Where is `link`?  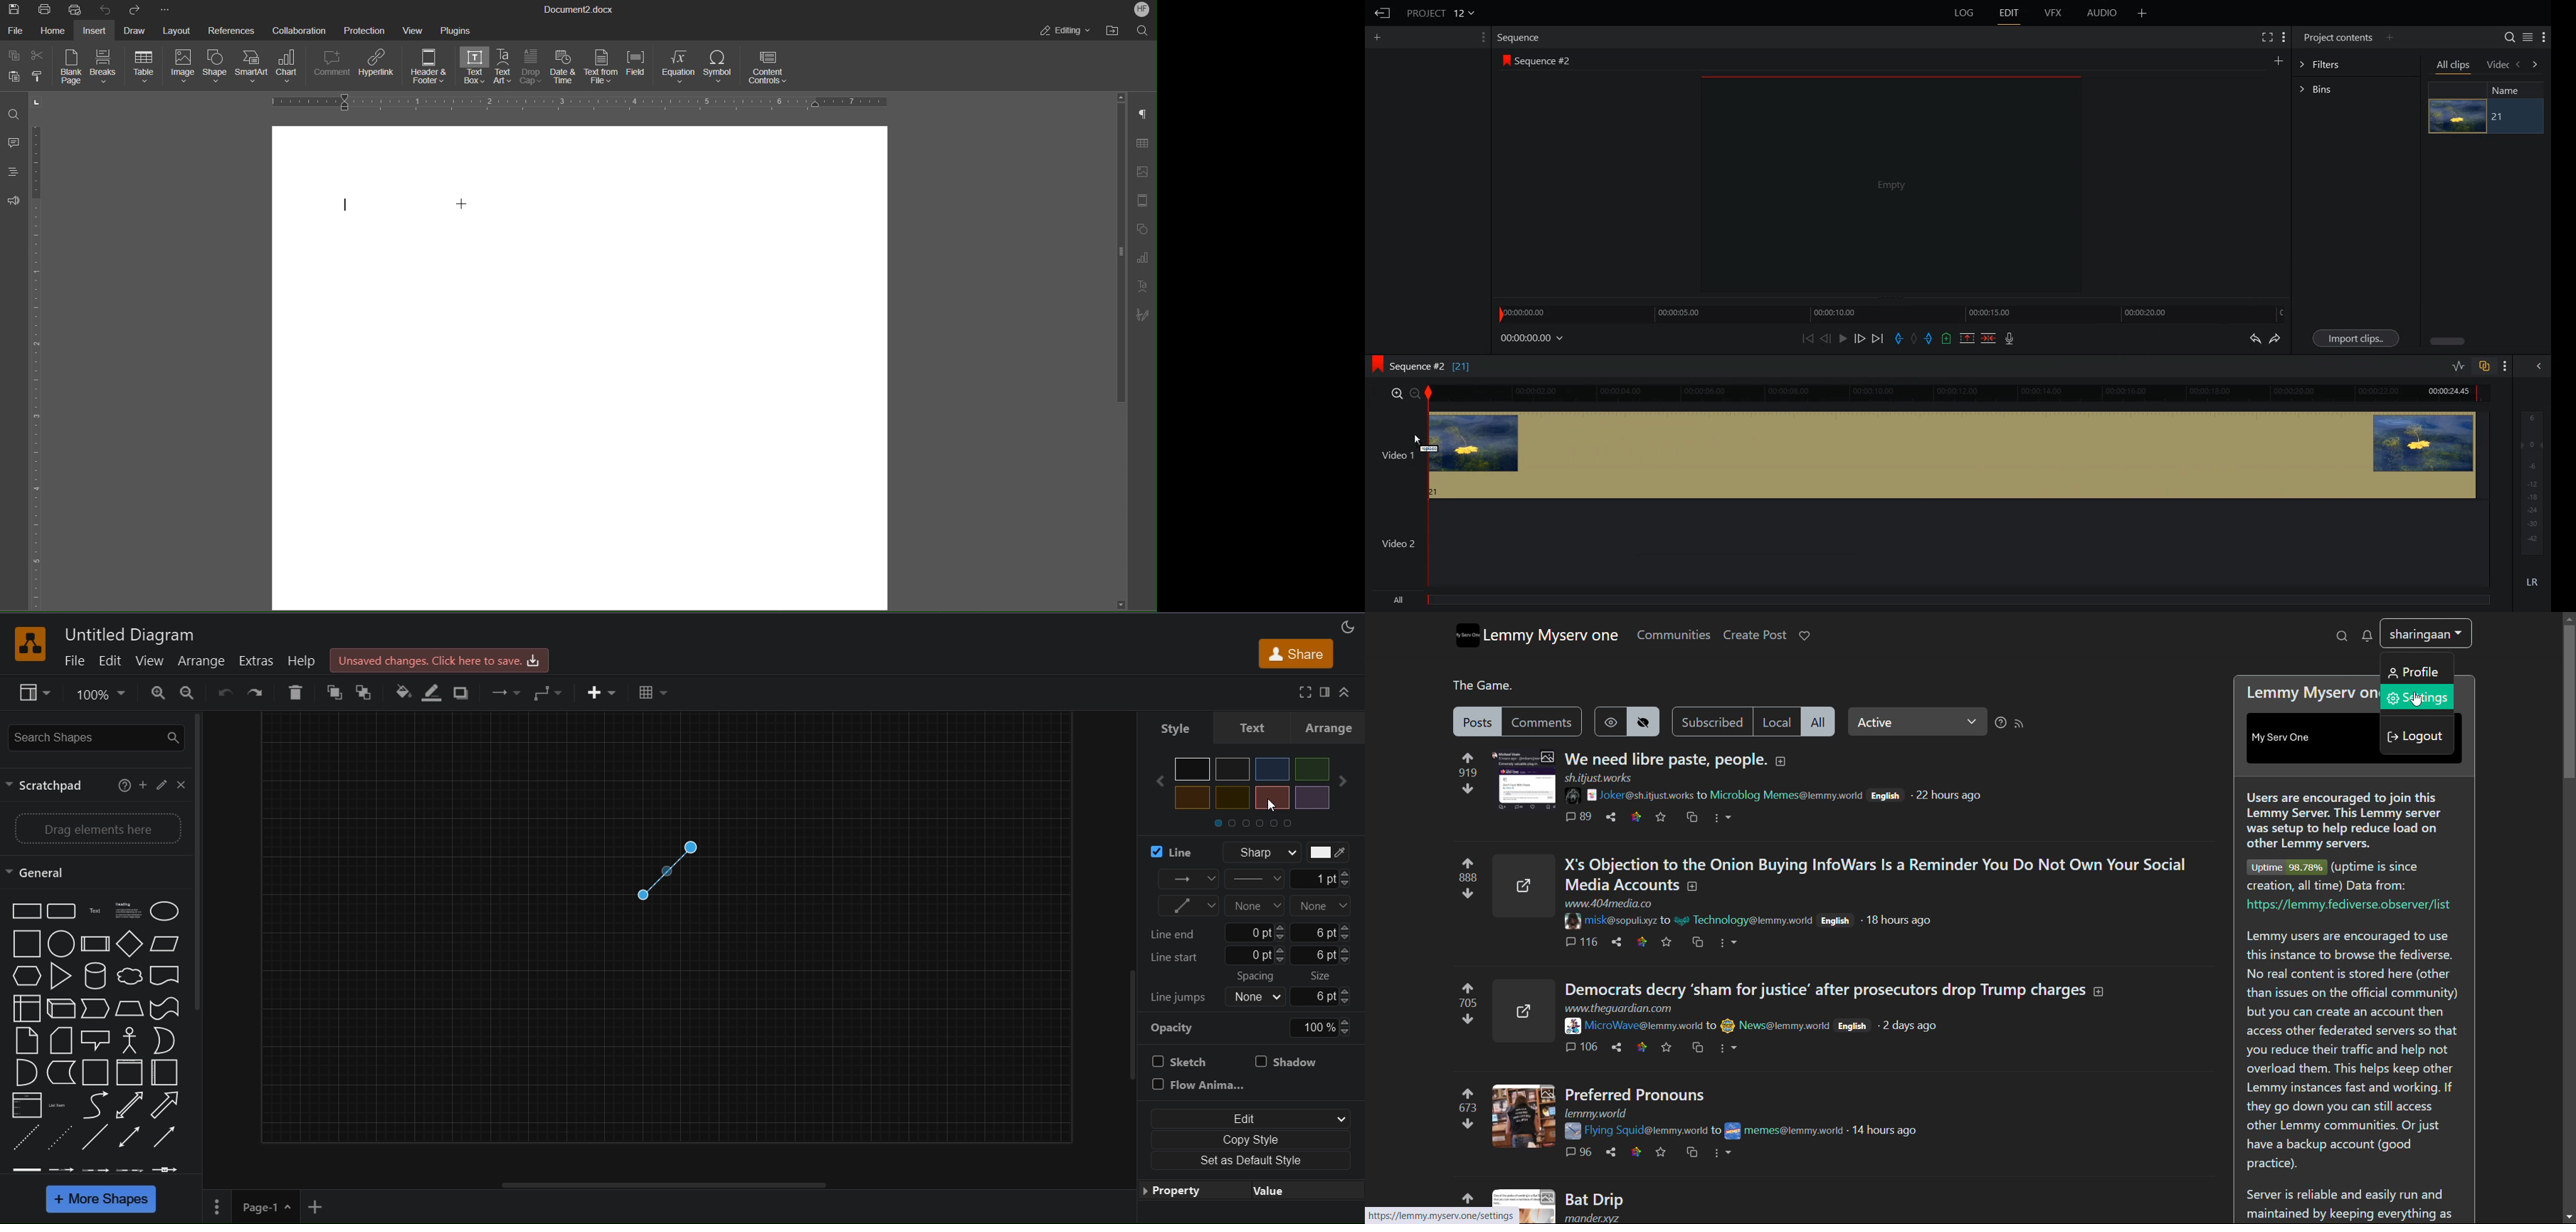
link is located at coordinates (1642, 943).